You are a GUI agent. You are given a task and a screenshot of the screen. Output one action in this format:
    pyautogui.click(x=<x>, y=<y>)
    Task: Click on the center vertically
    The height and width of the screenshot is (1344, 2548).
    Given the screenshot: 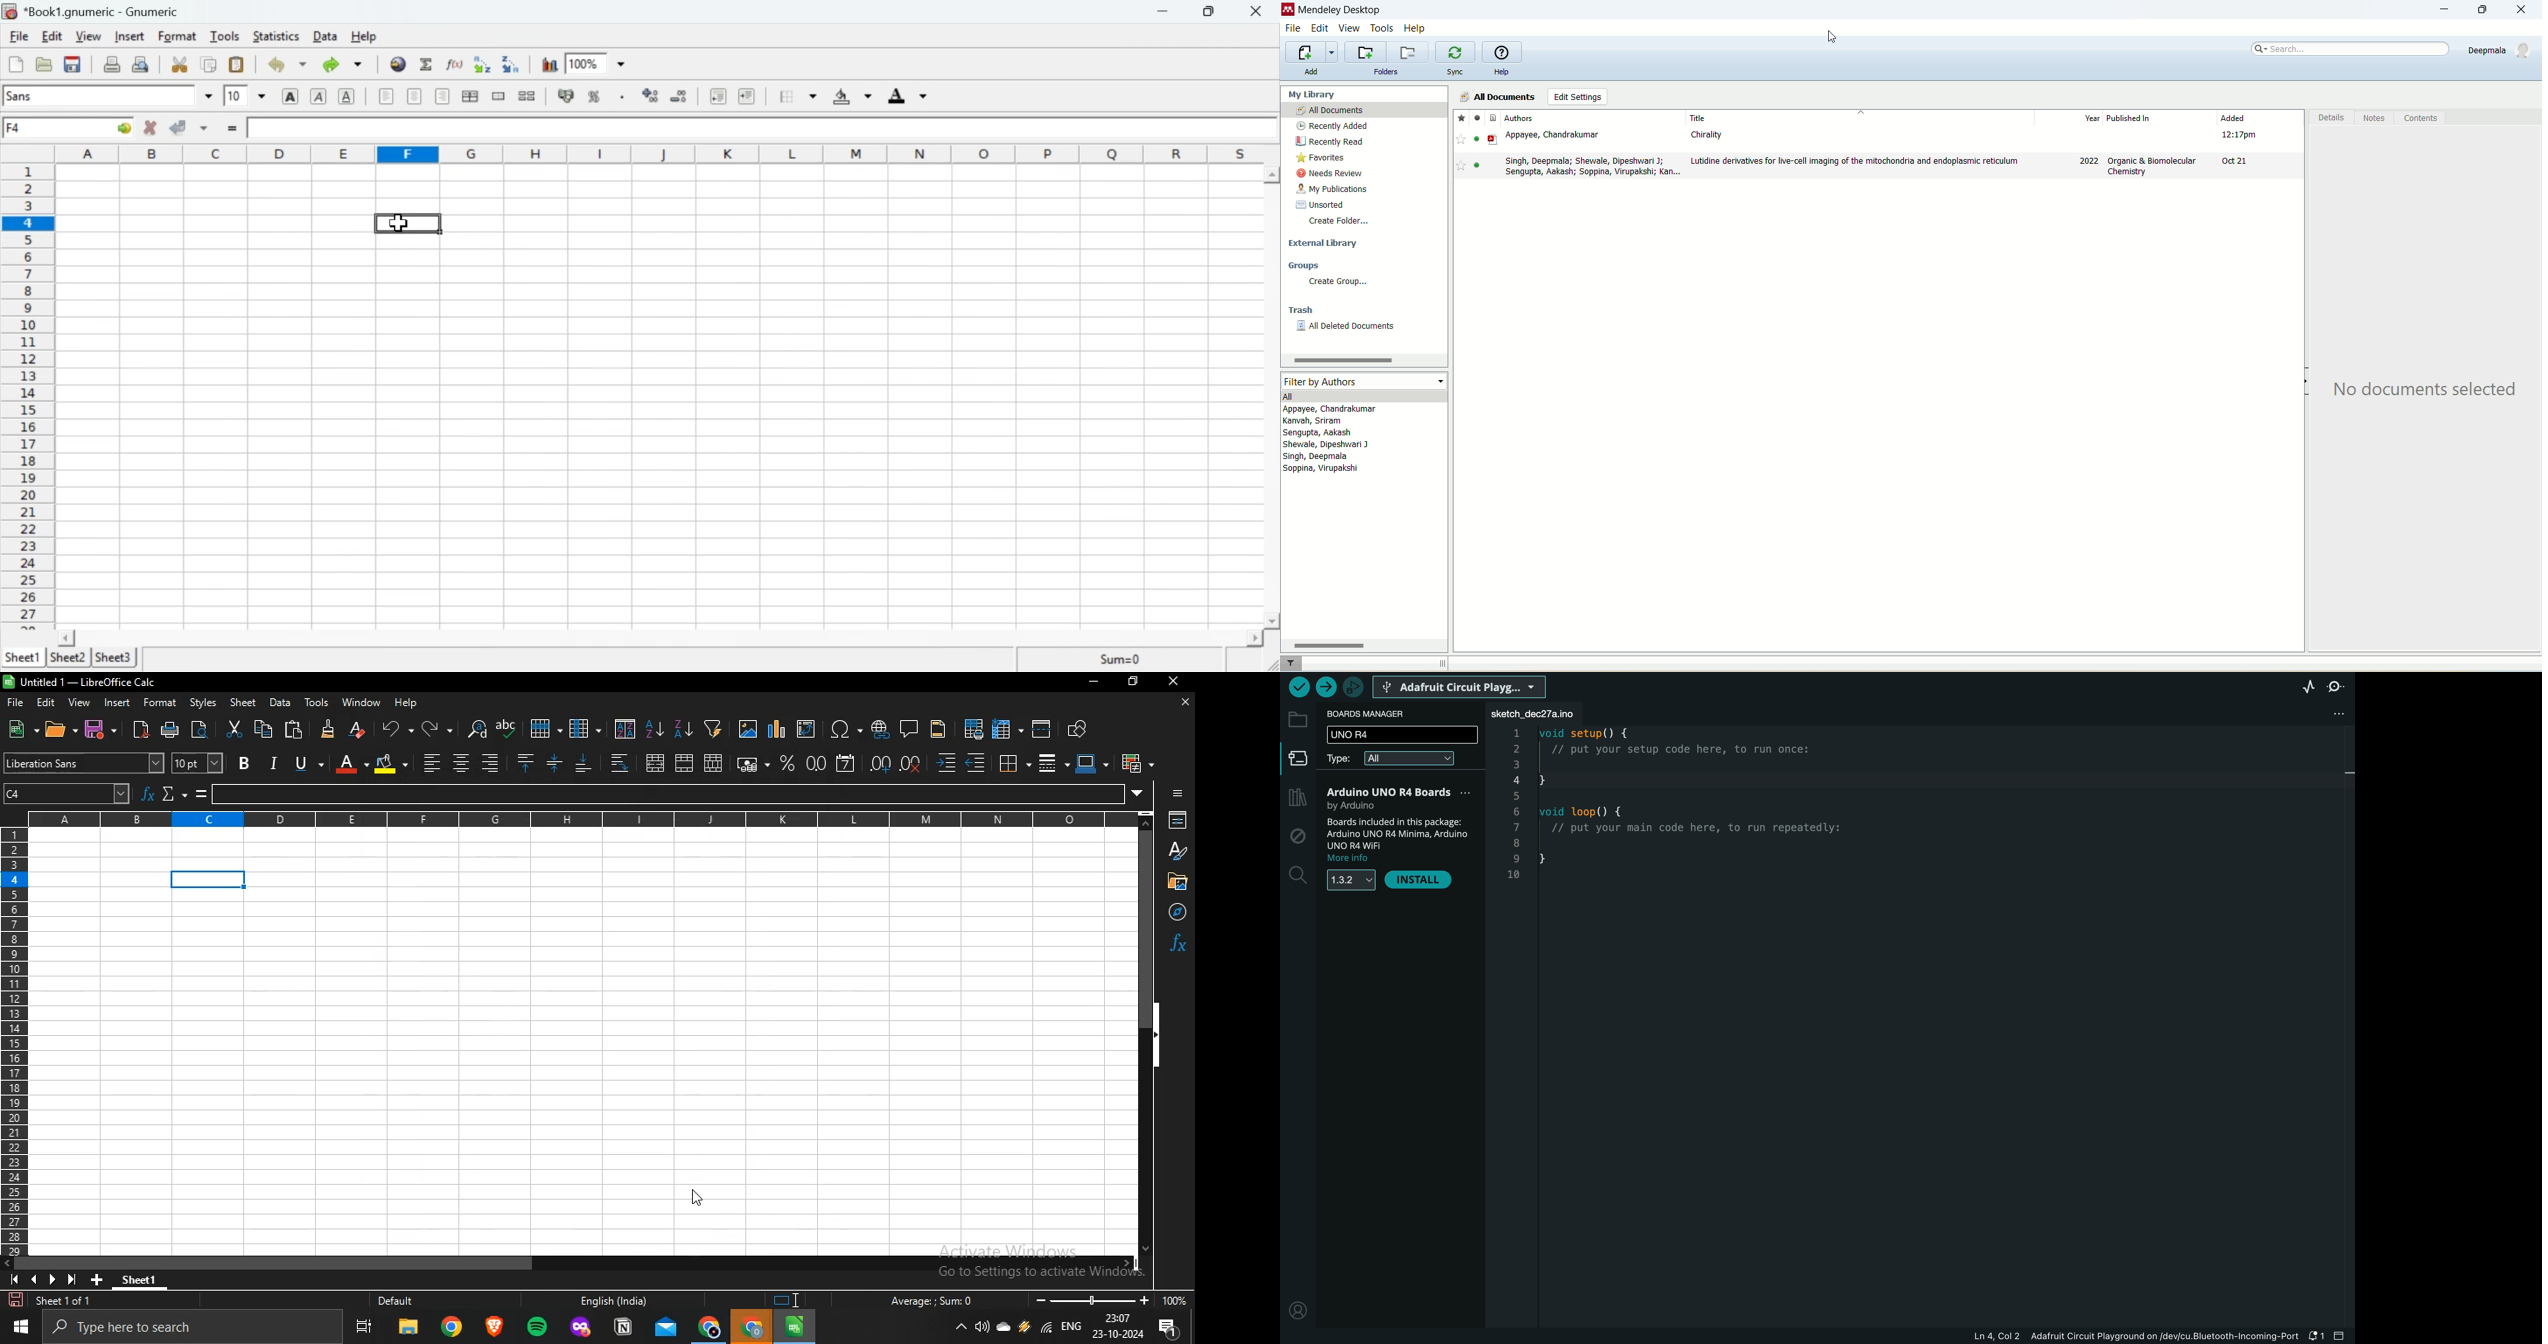 What is the action you would take?
    pyautogui.click(x=554, y=762)
    